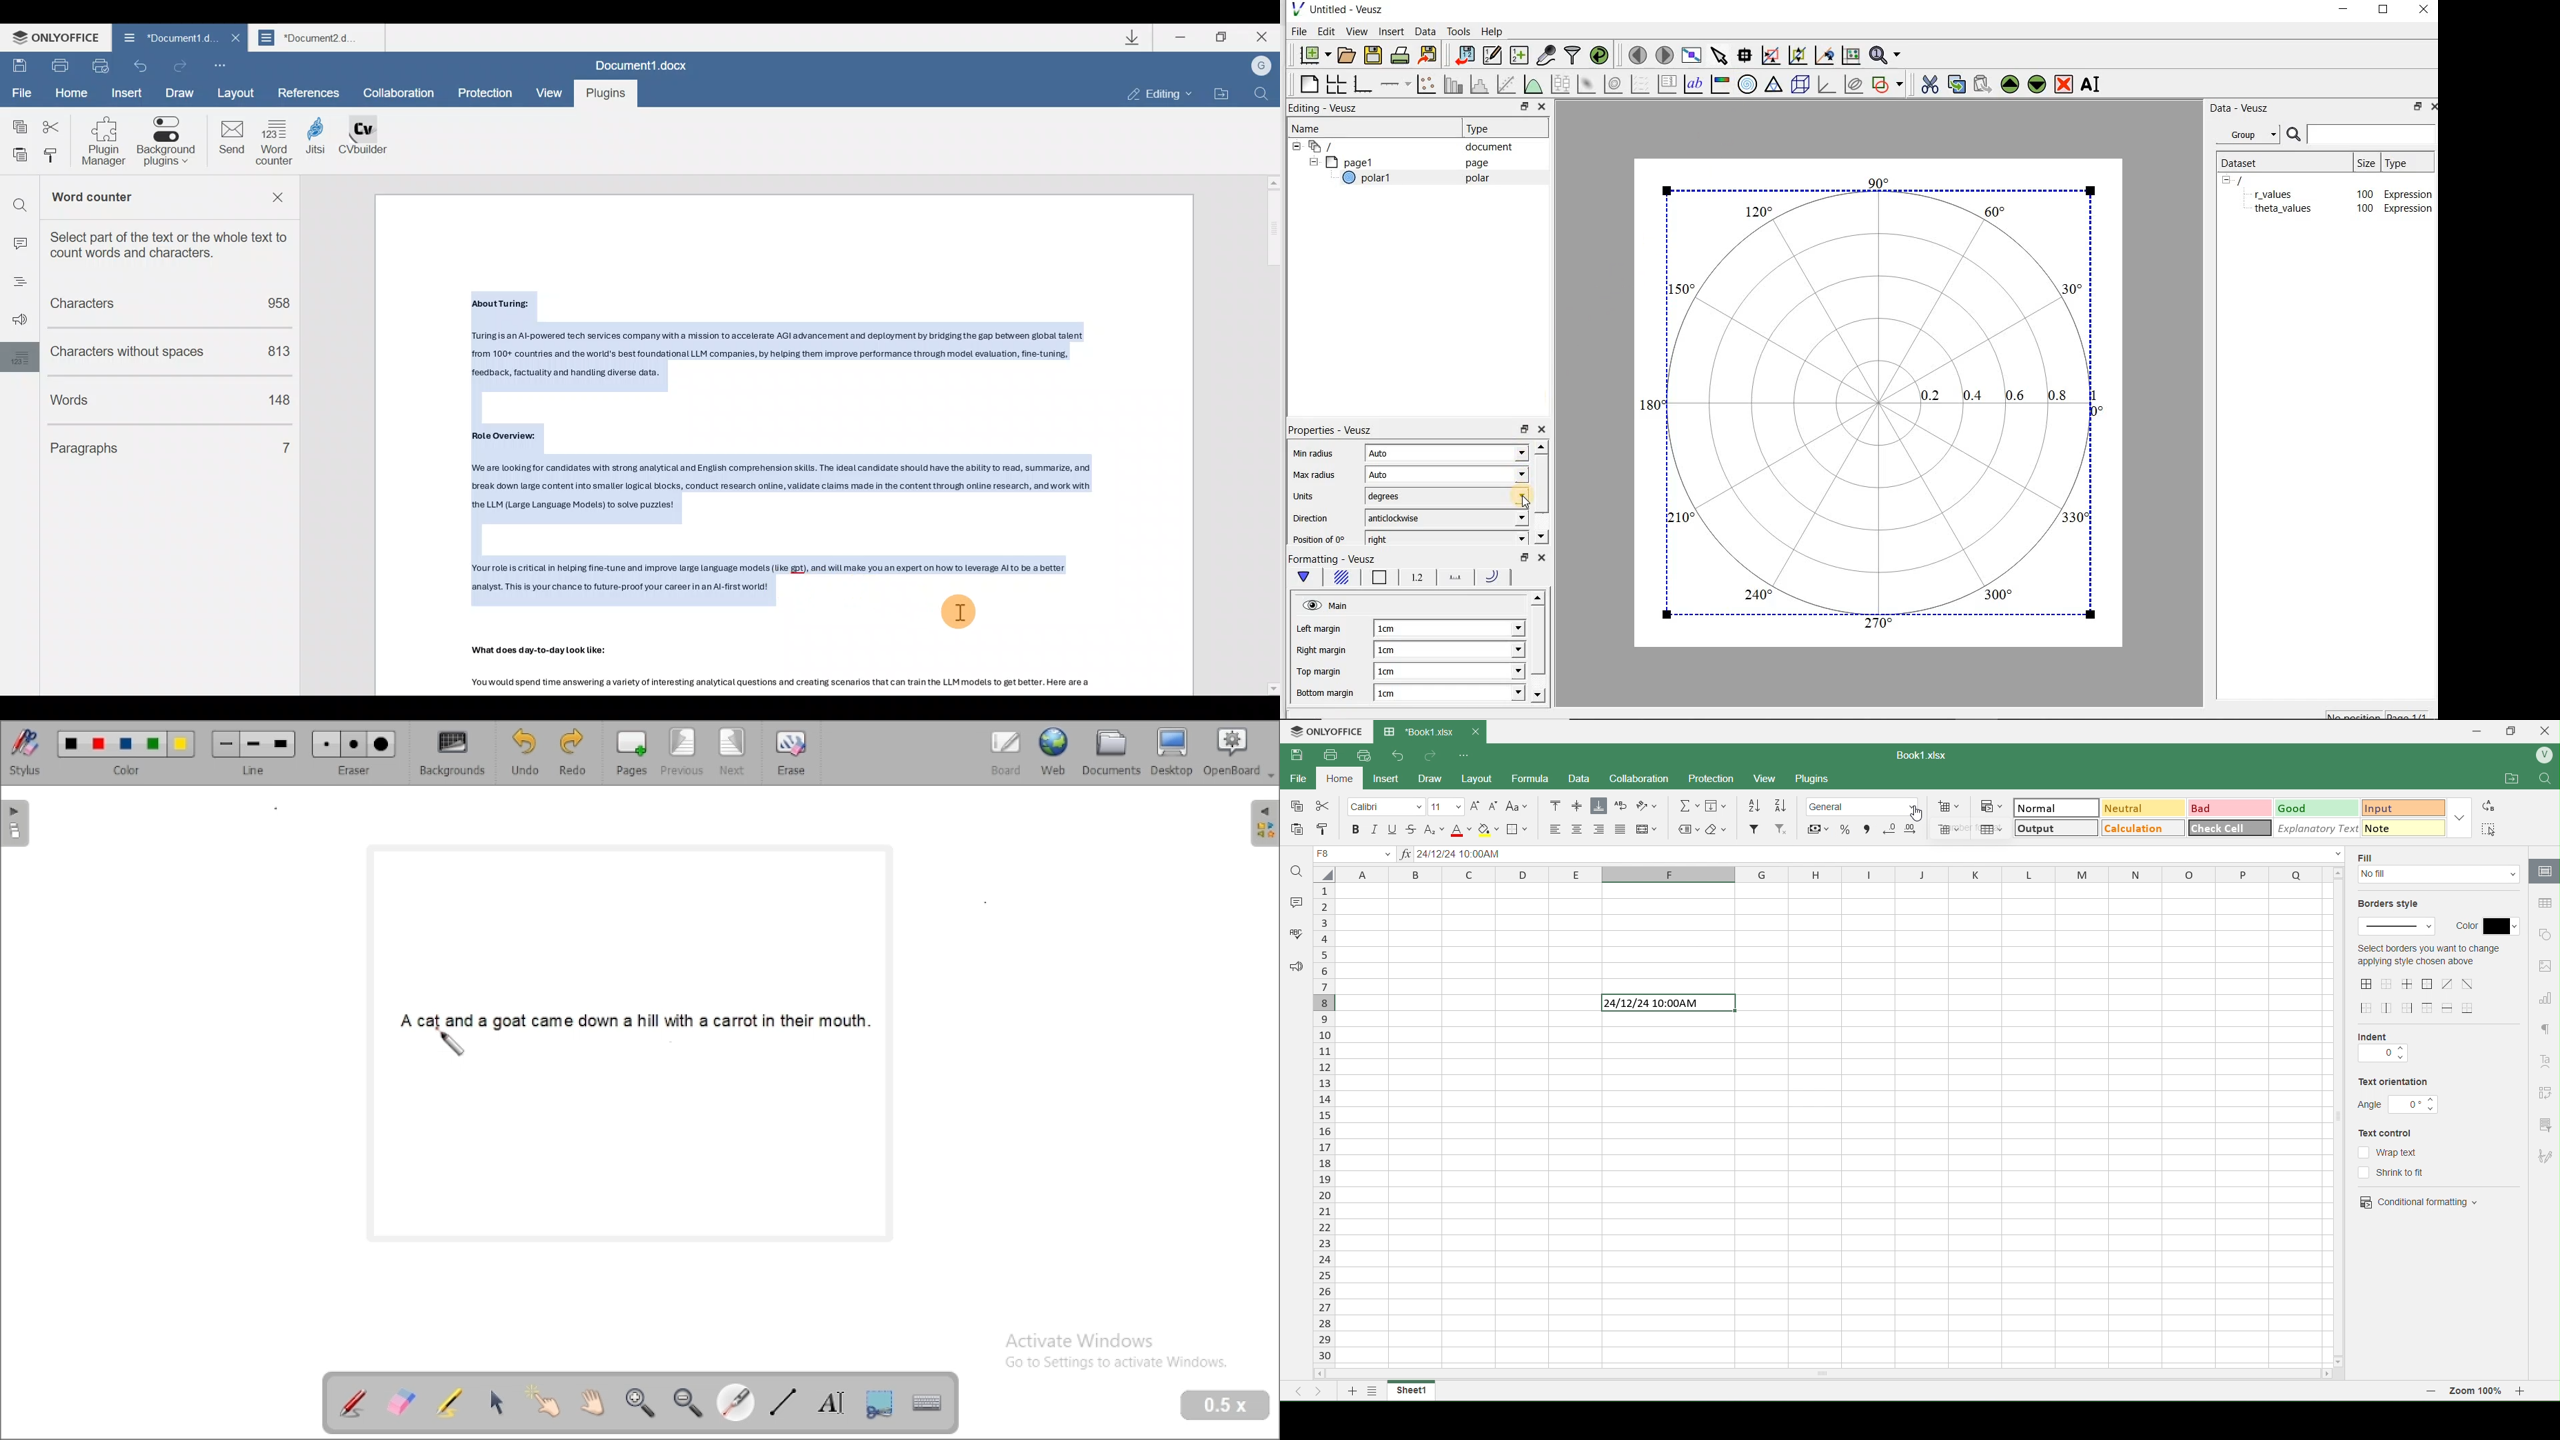 The image size is (2576, 1456). I want to click on arrange graphs in a grid, so click(1335, 83).